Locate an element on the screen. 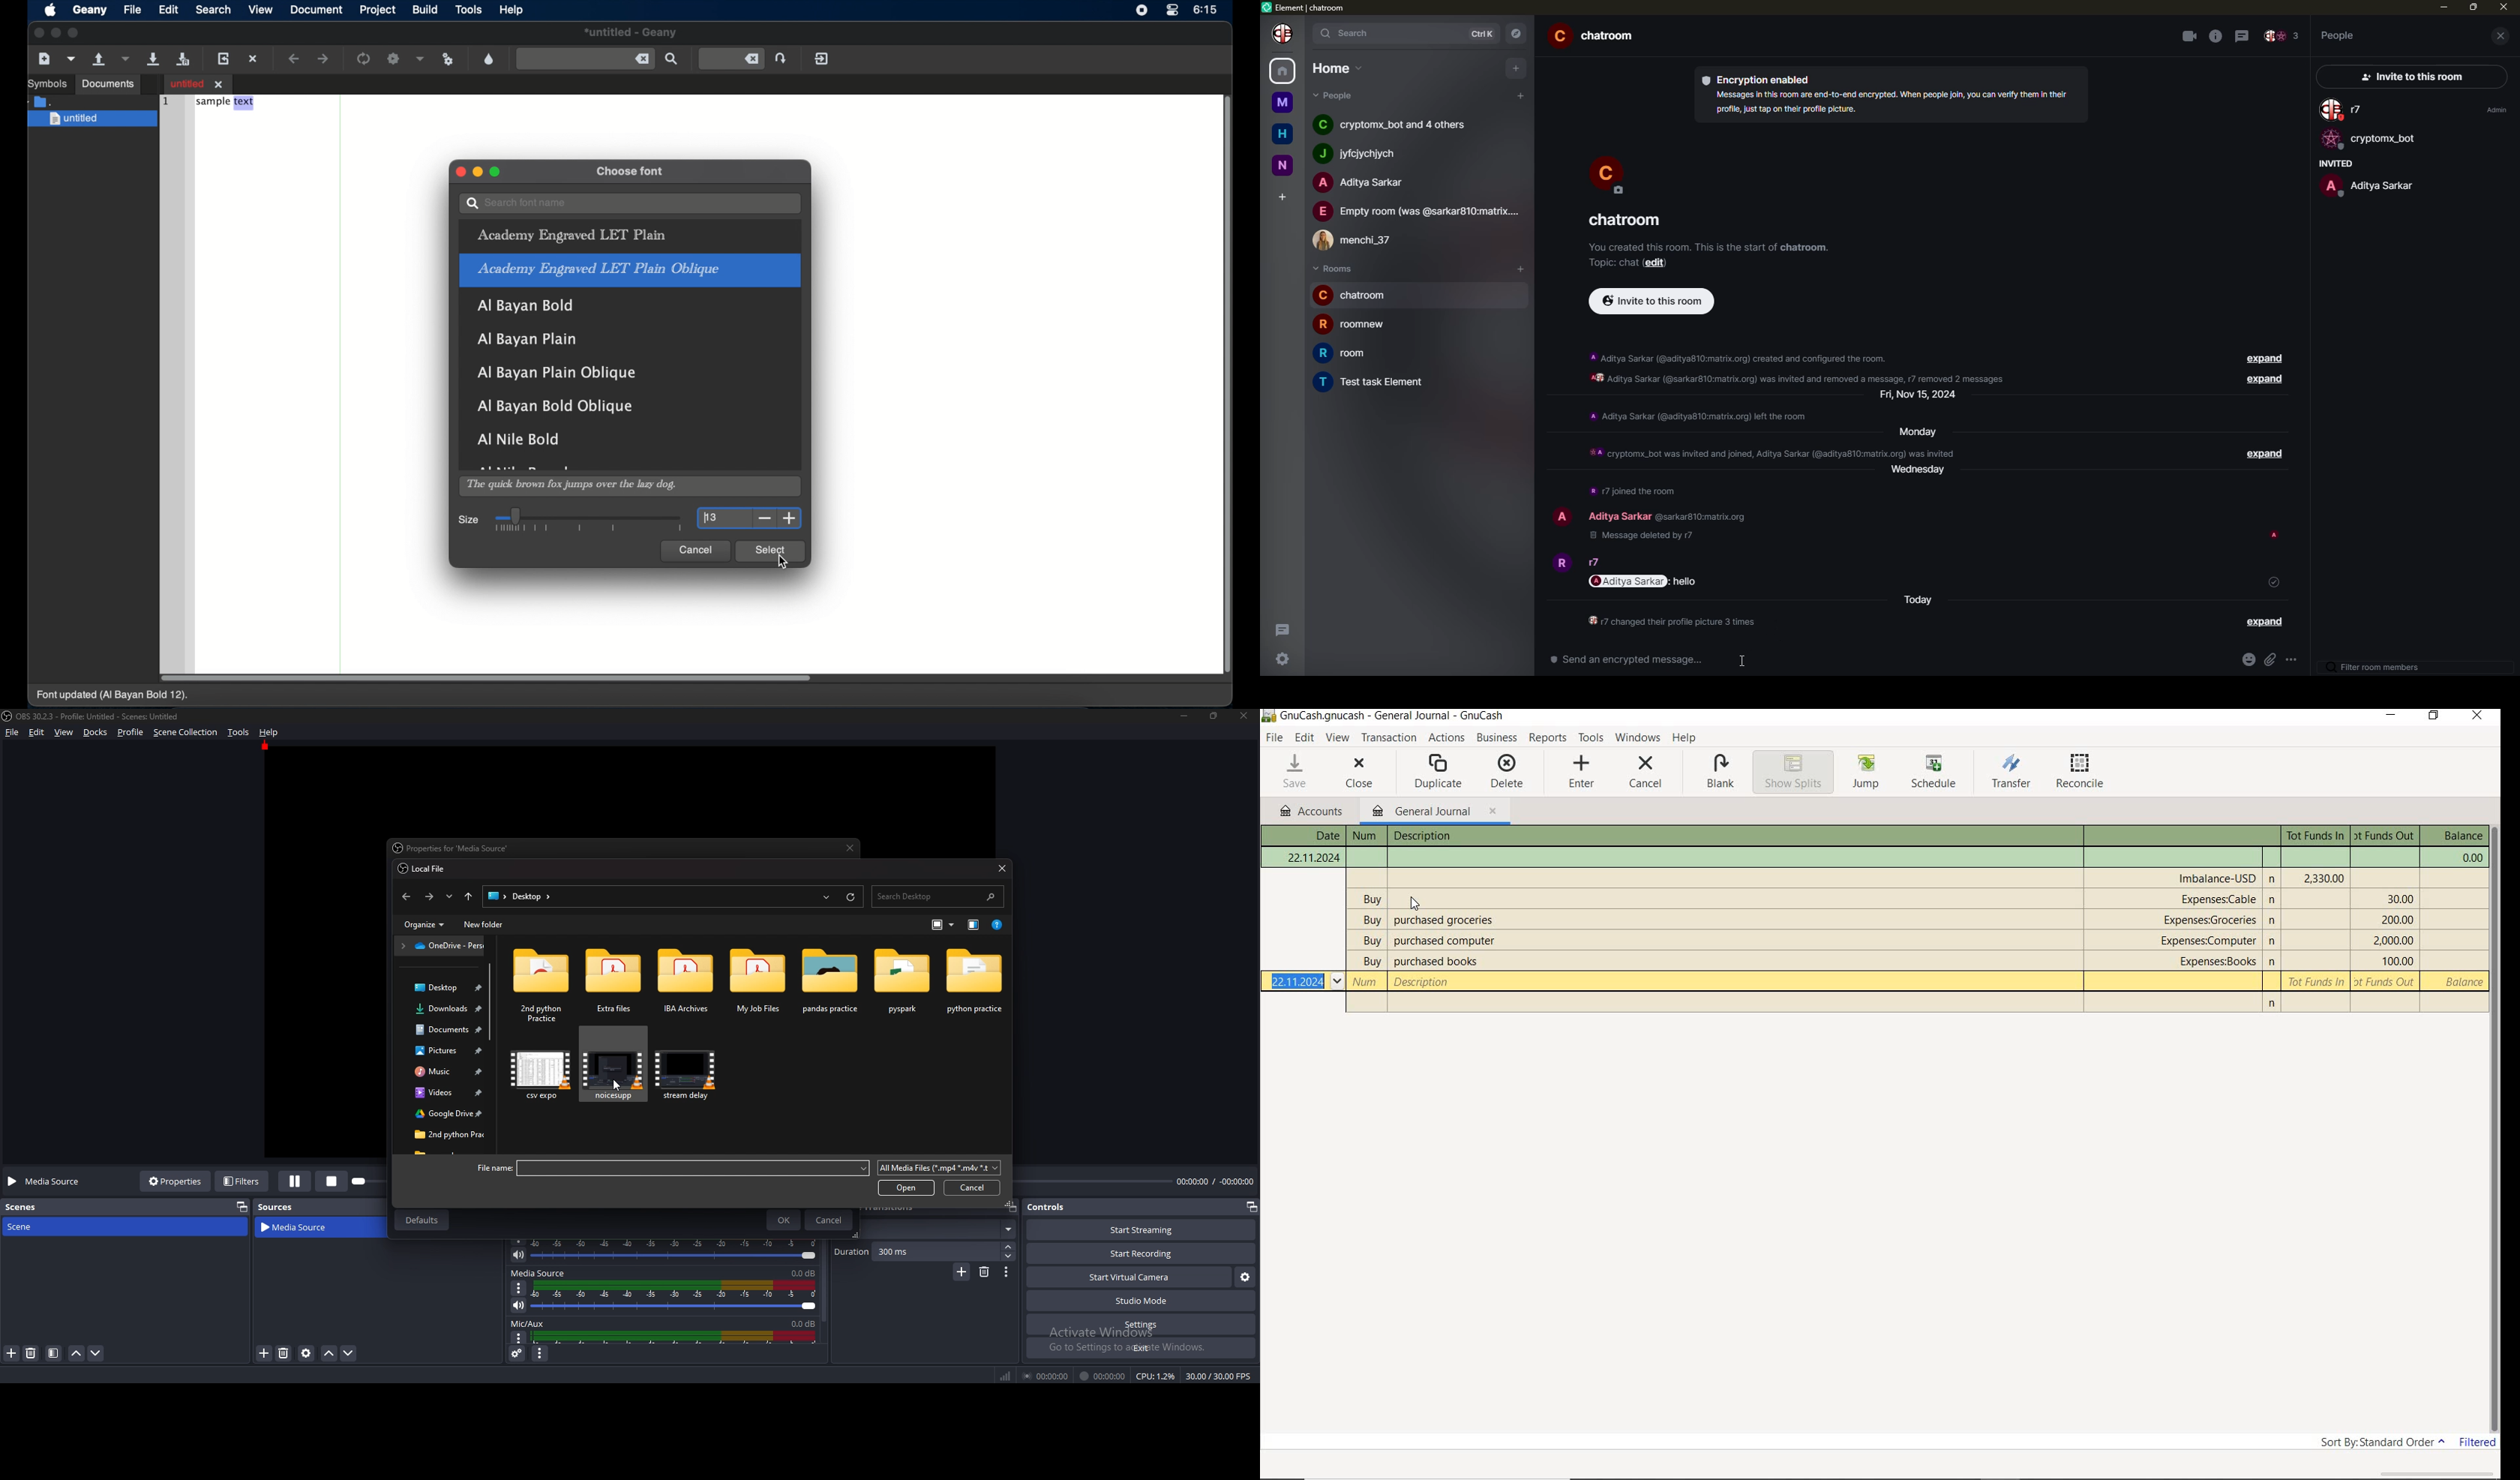 The image size is (2520, 1484). people is located at coordinates (1395, 123).